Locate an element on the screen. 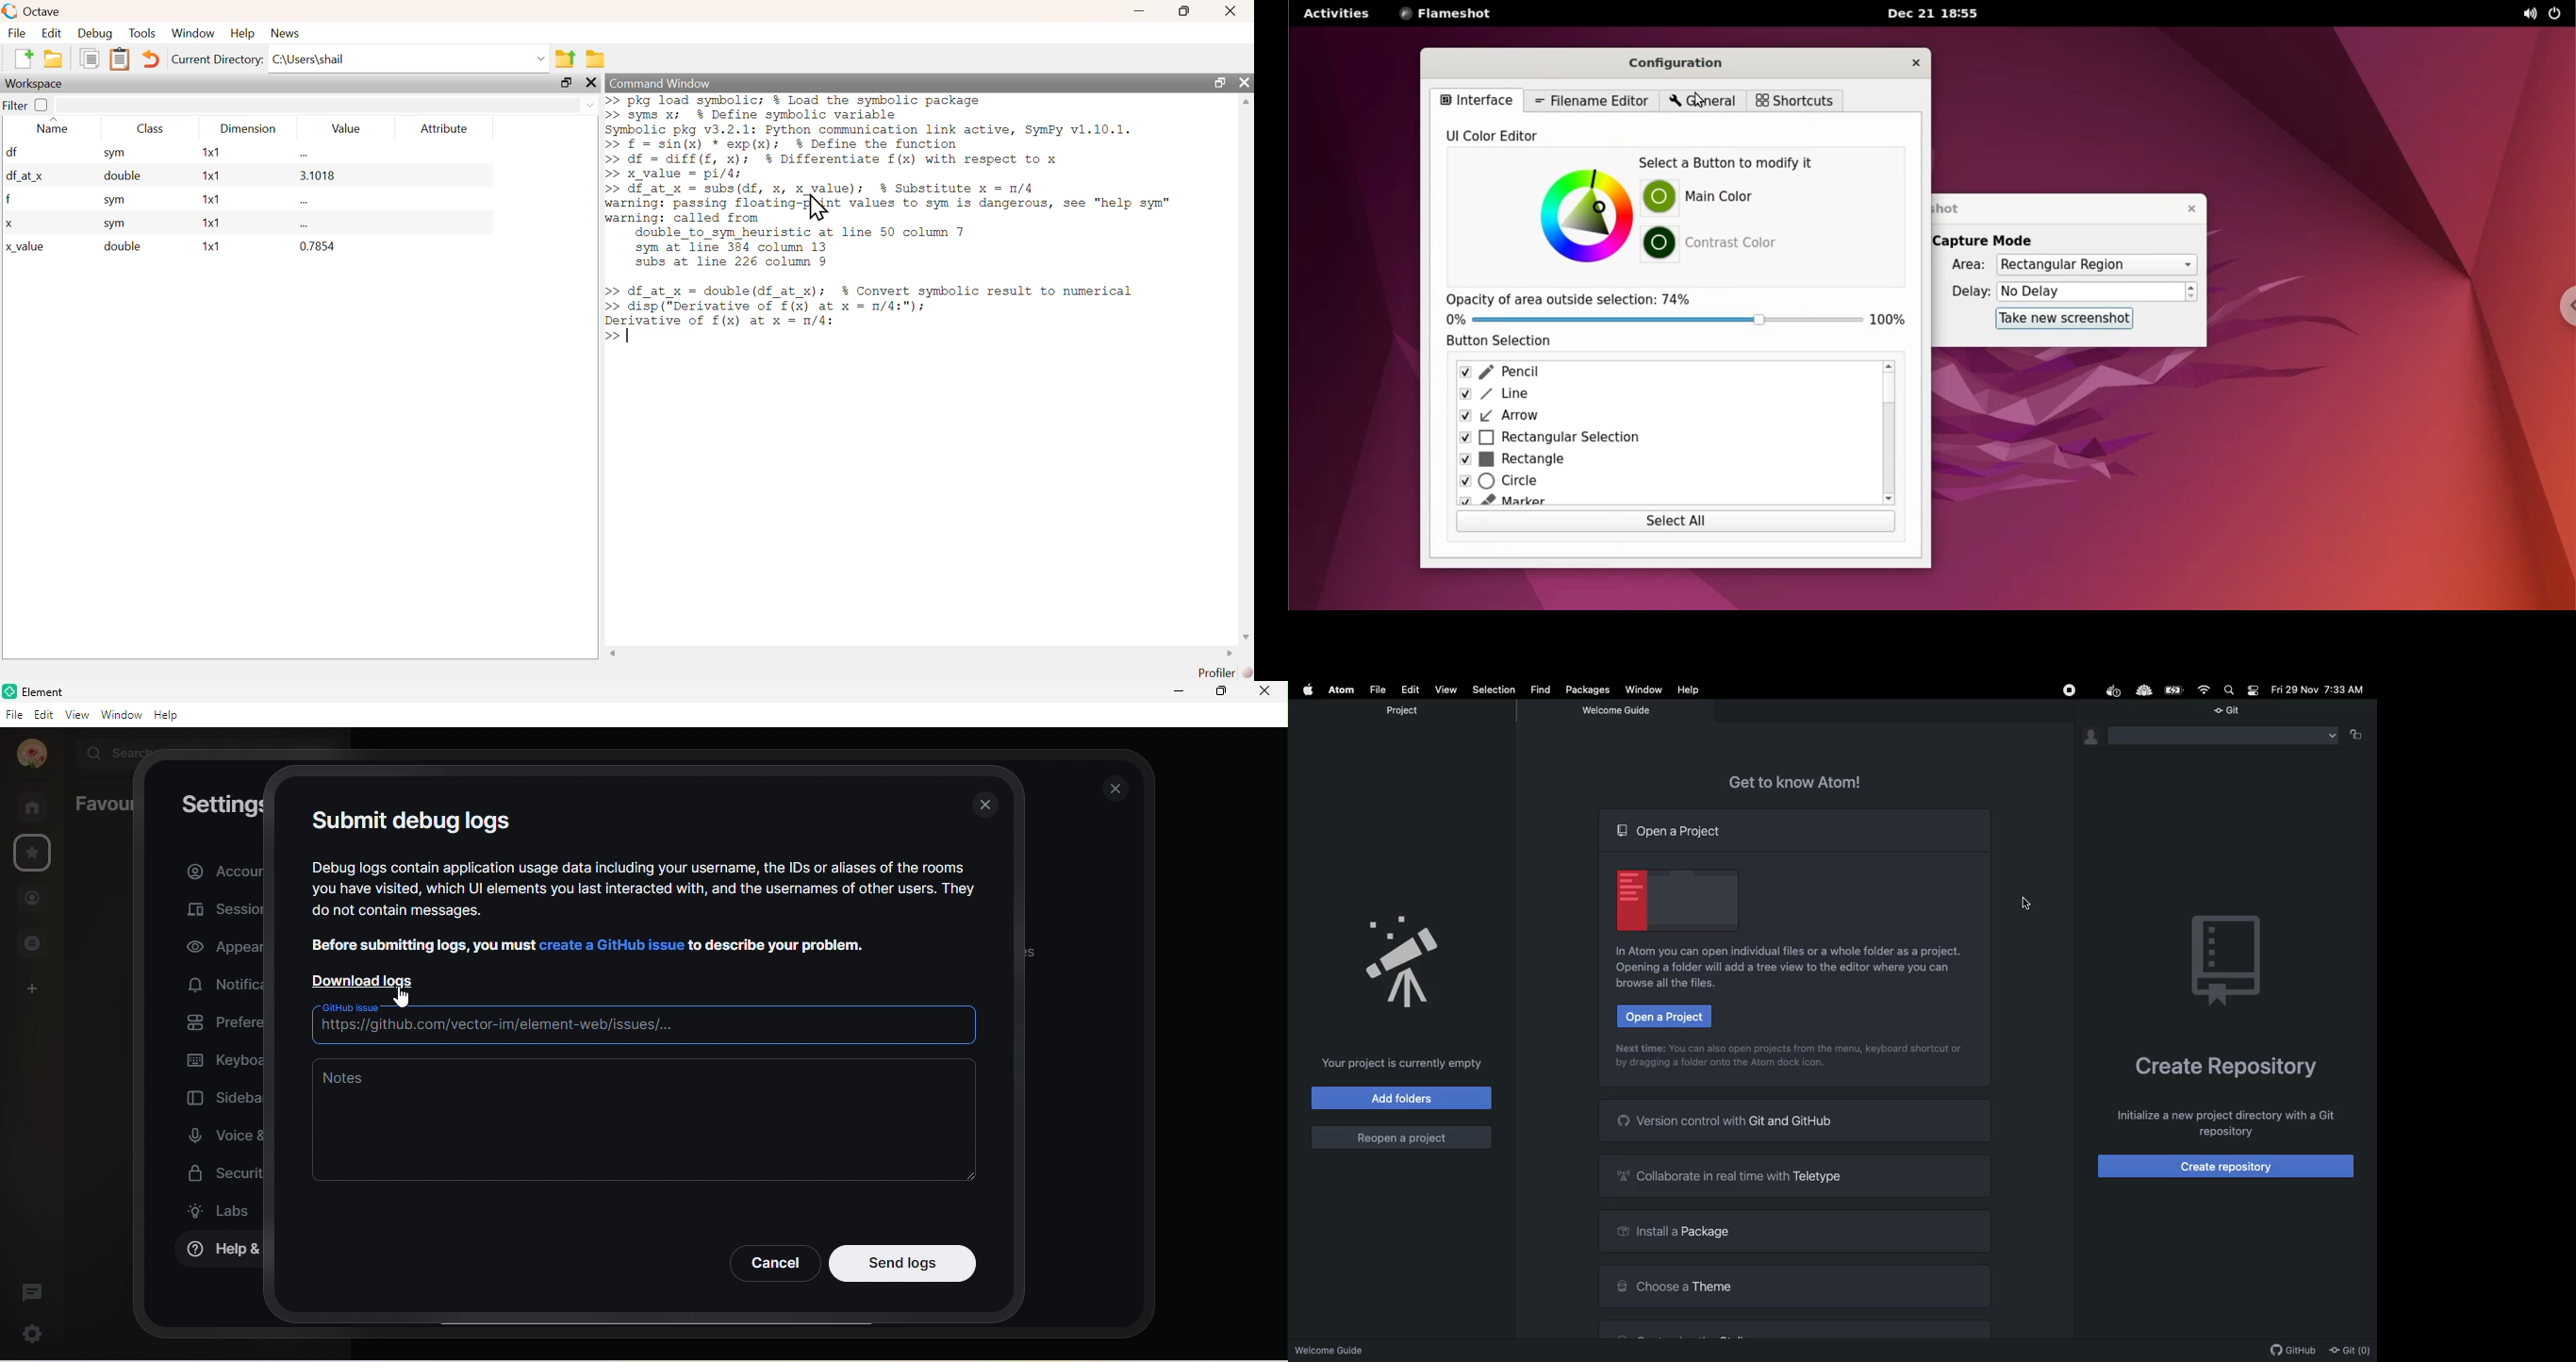 The width and height of the screenshot is (2576, 1372). scroll up is located at coordinates (1246, 101).